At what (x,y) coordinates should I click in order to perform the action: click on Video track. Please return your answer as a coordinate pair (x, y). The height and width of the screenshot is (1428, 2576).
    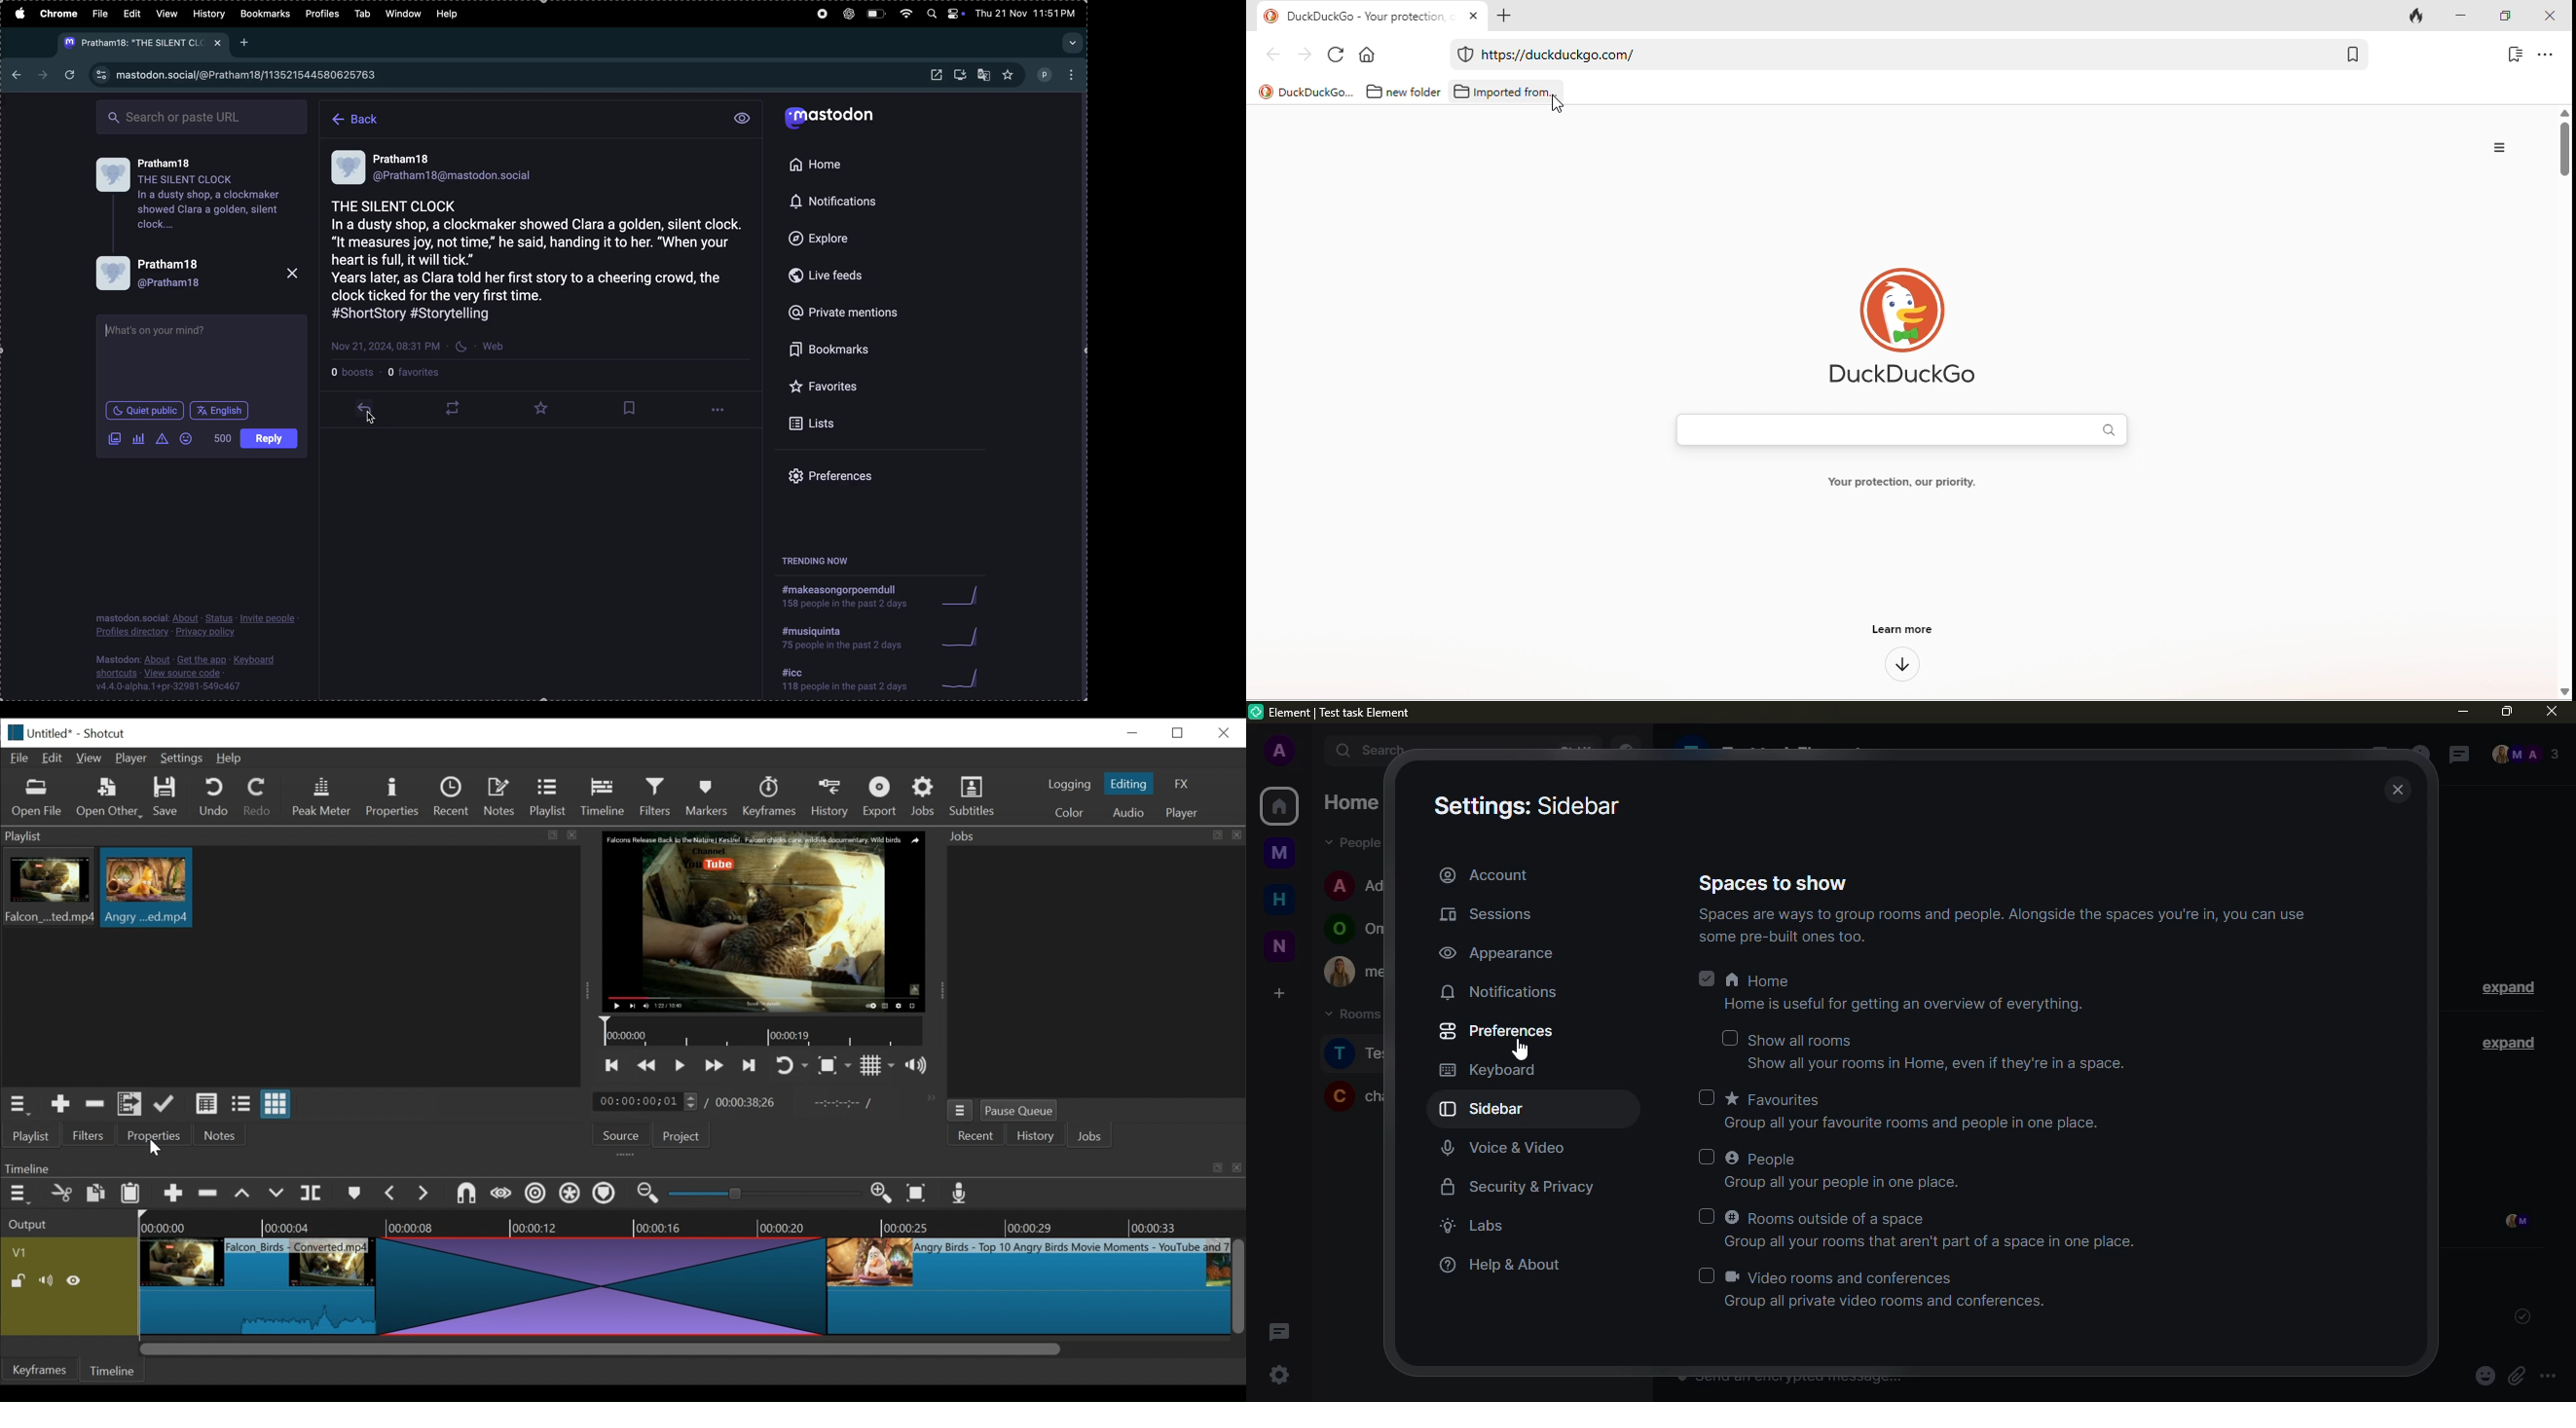
    Looking at the image, I should click on (69, 1252).